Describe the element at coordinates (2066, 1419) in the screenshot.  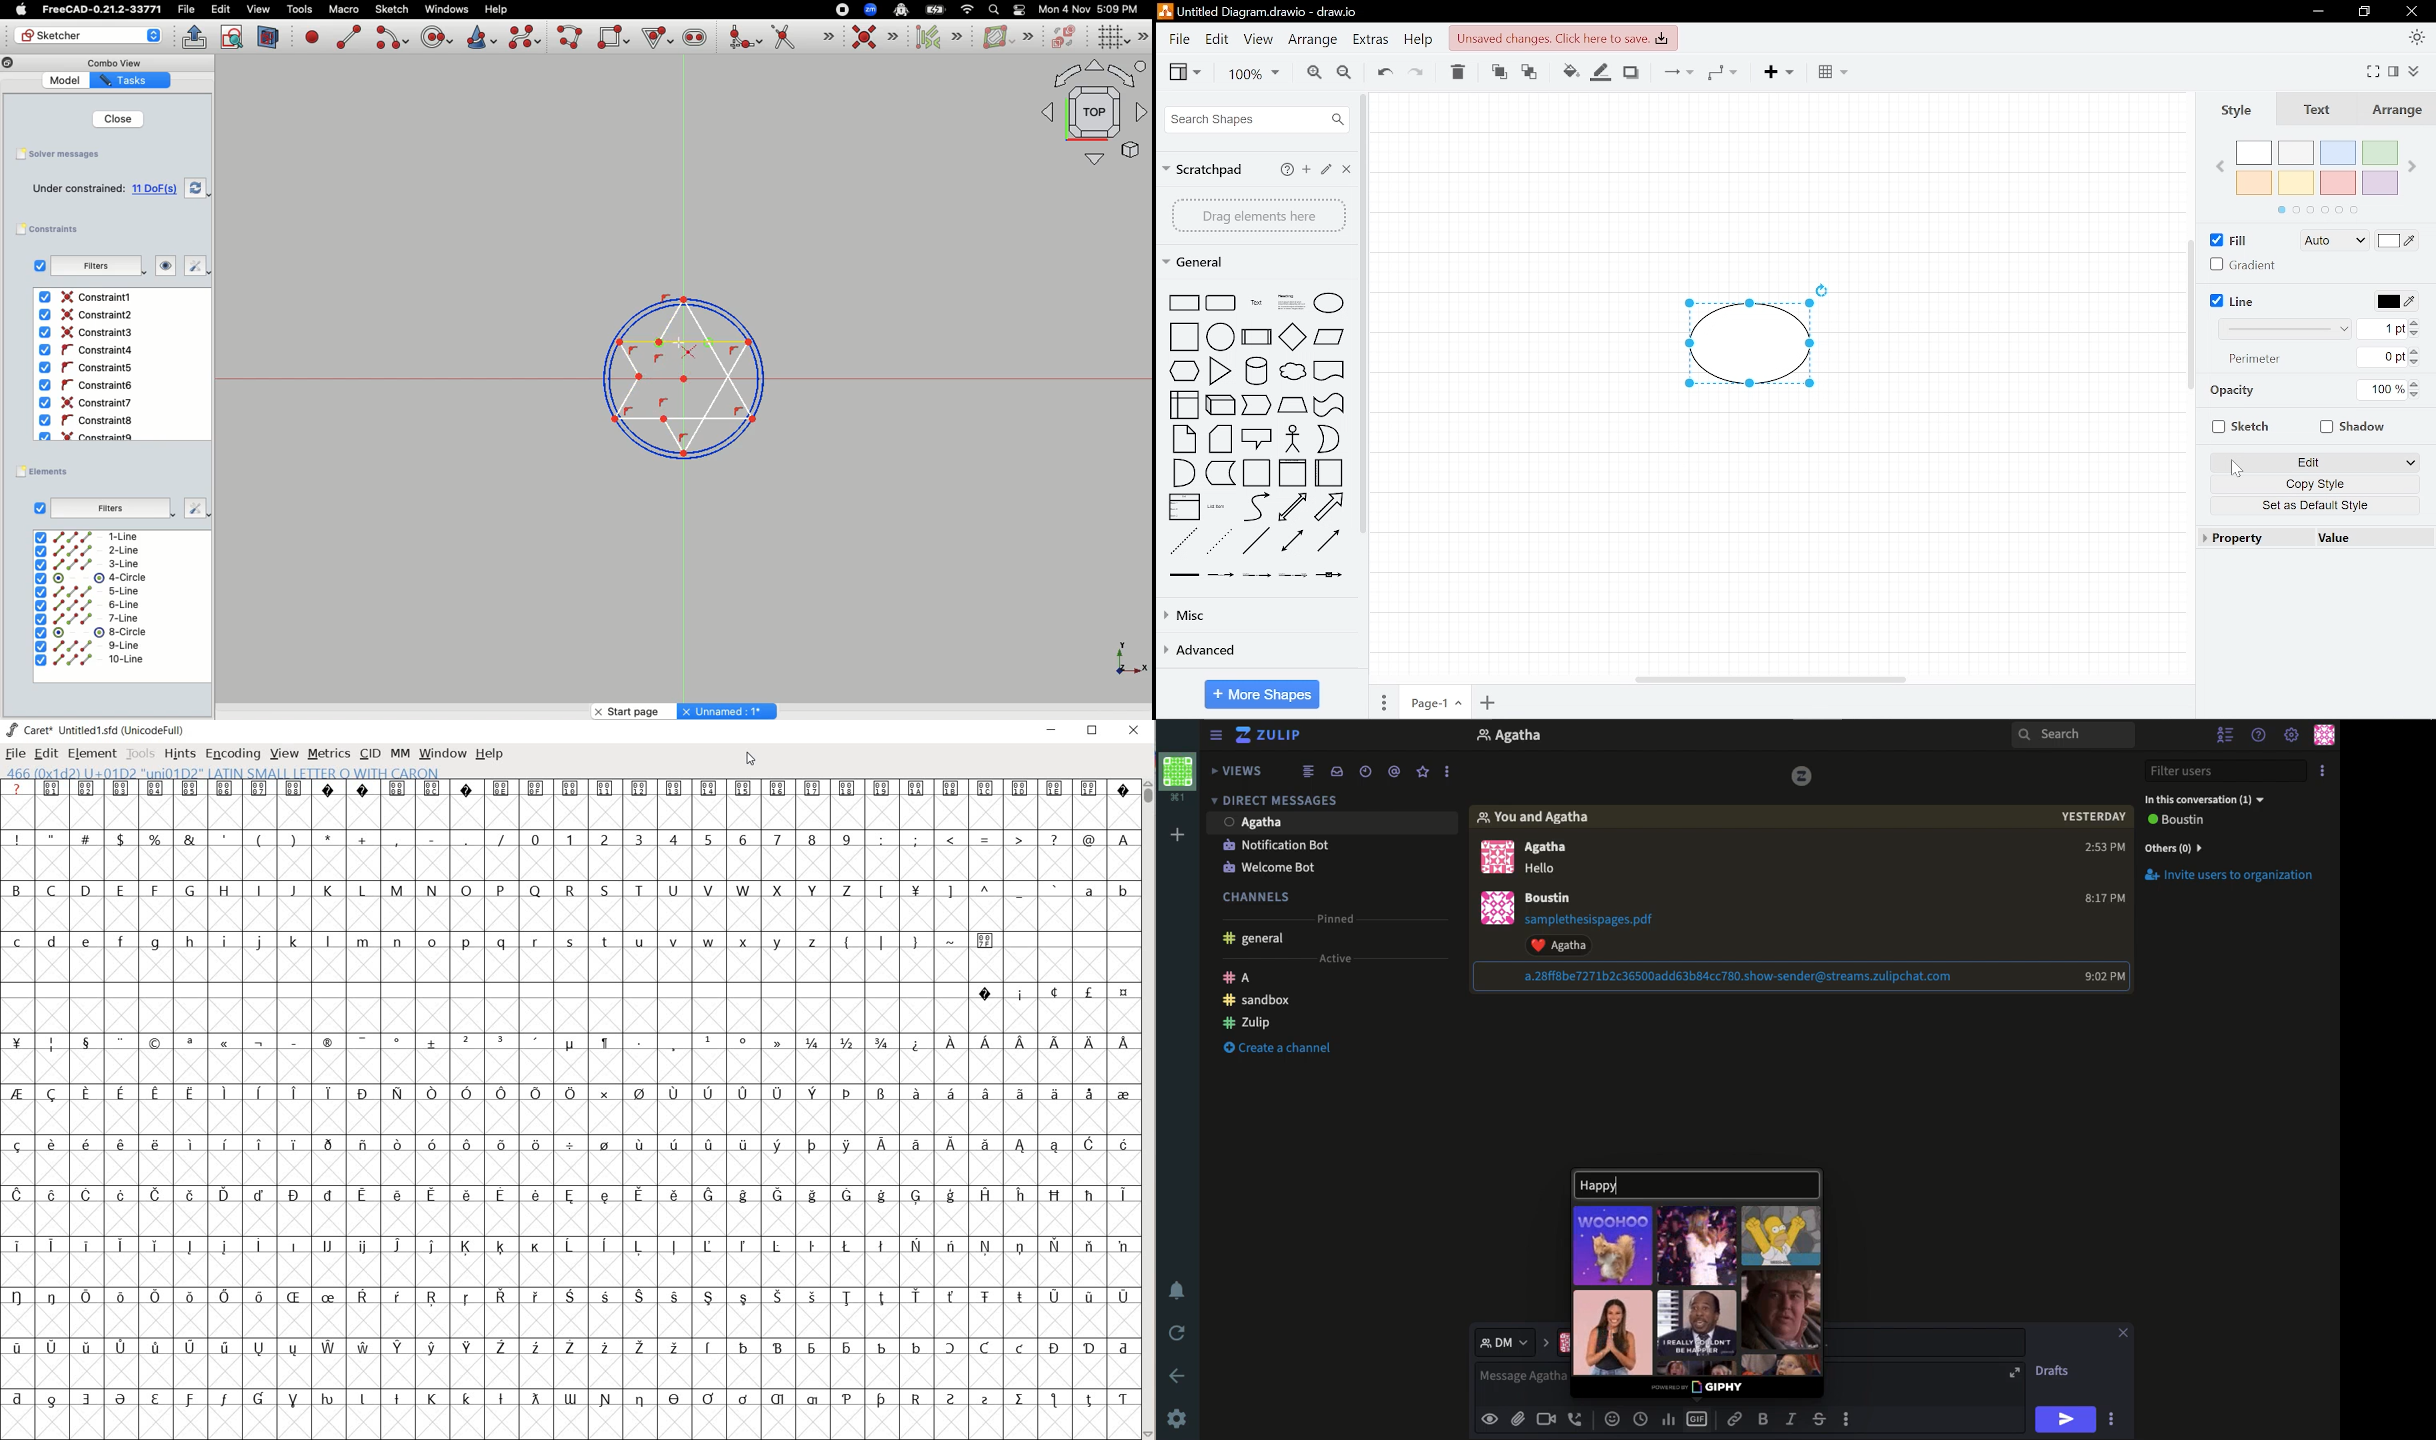
I see `Send` at that location.